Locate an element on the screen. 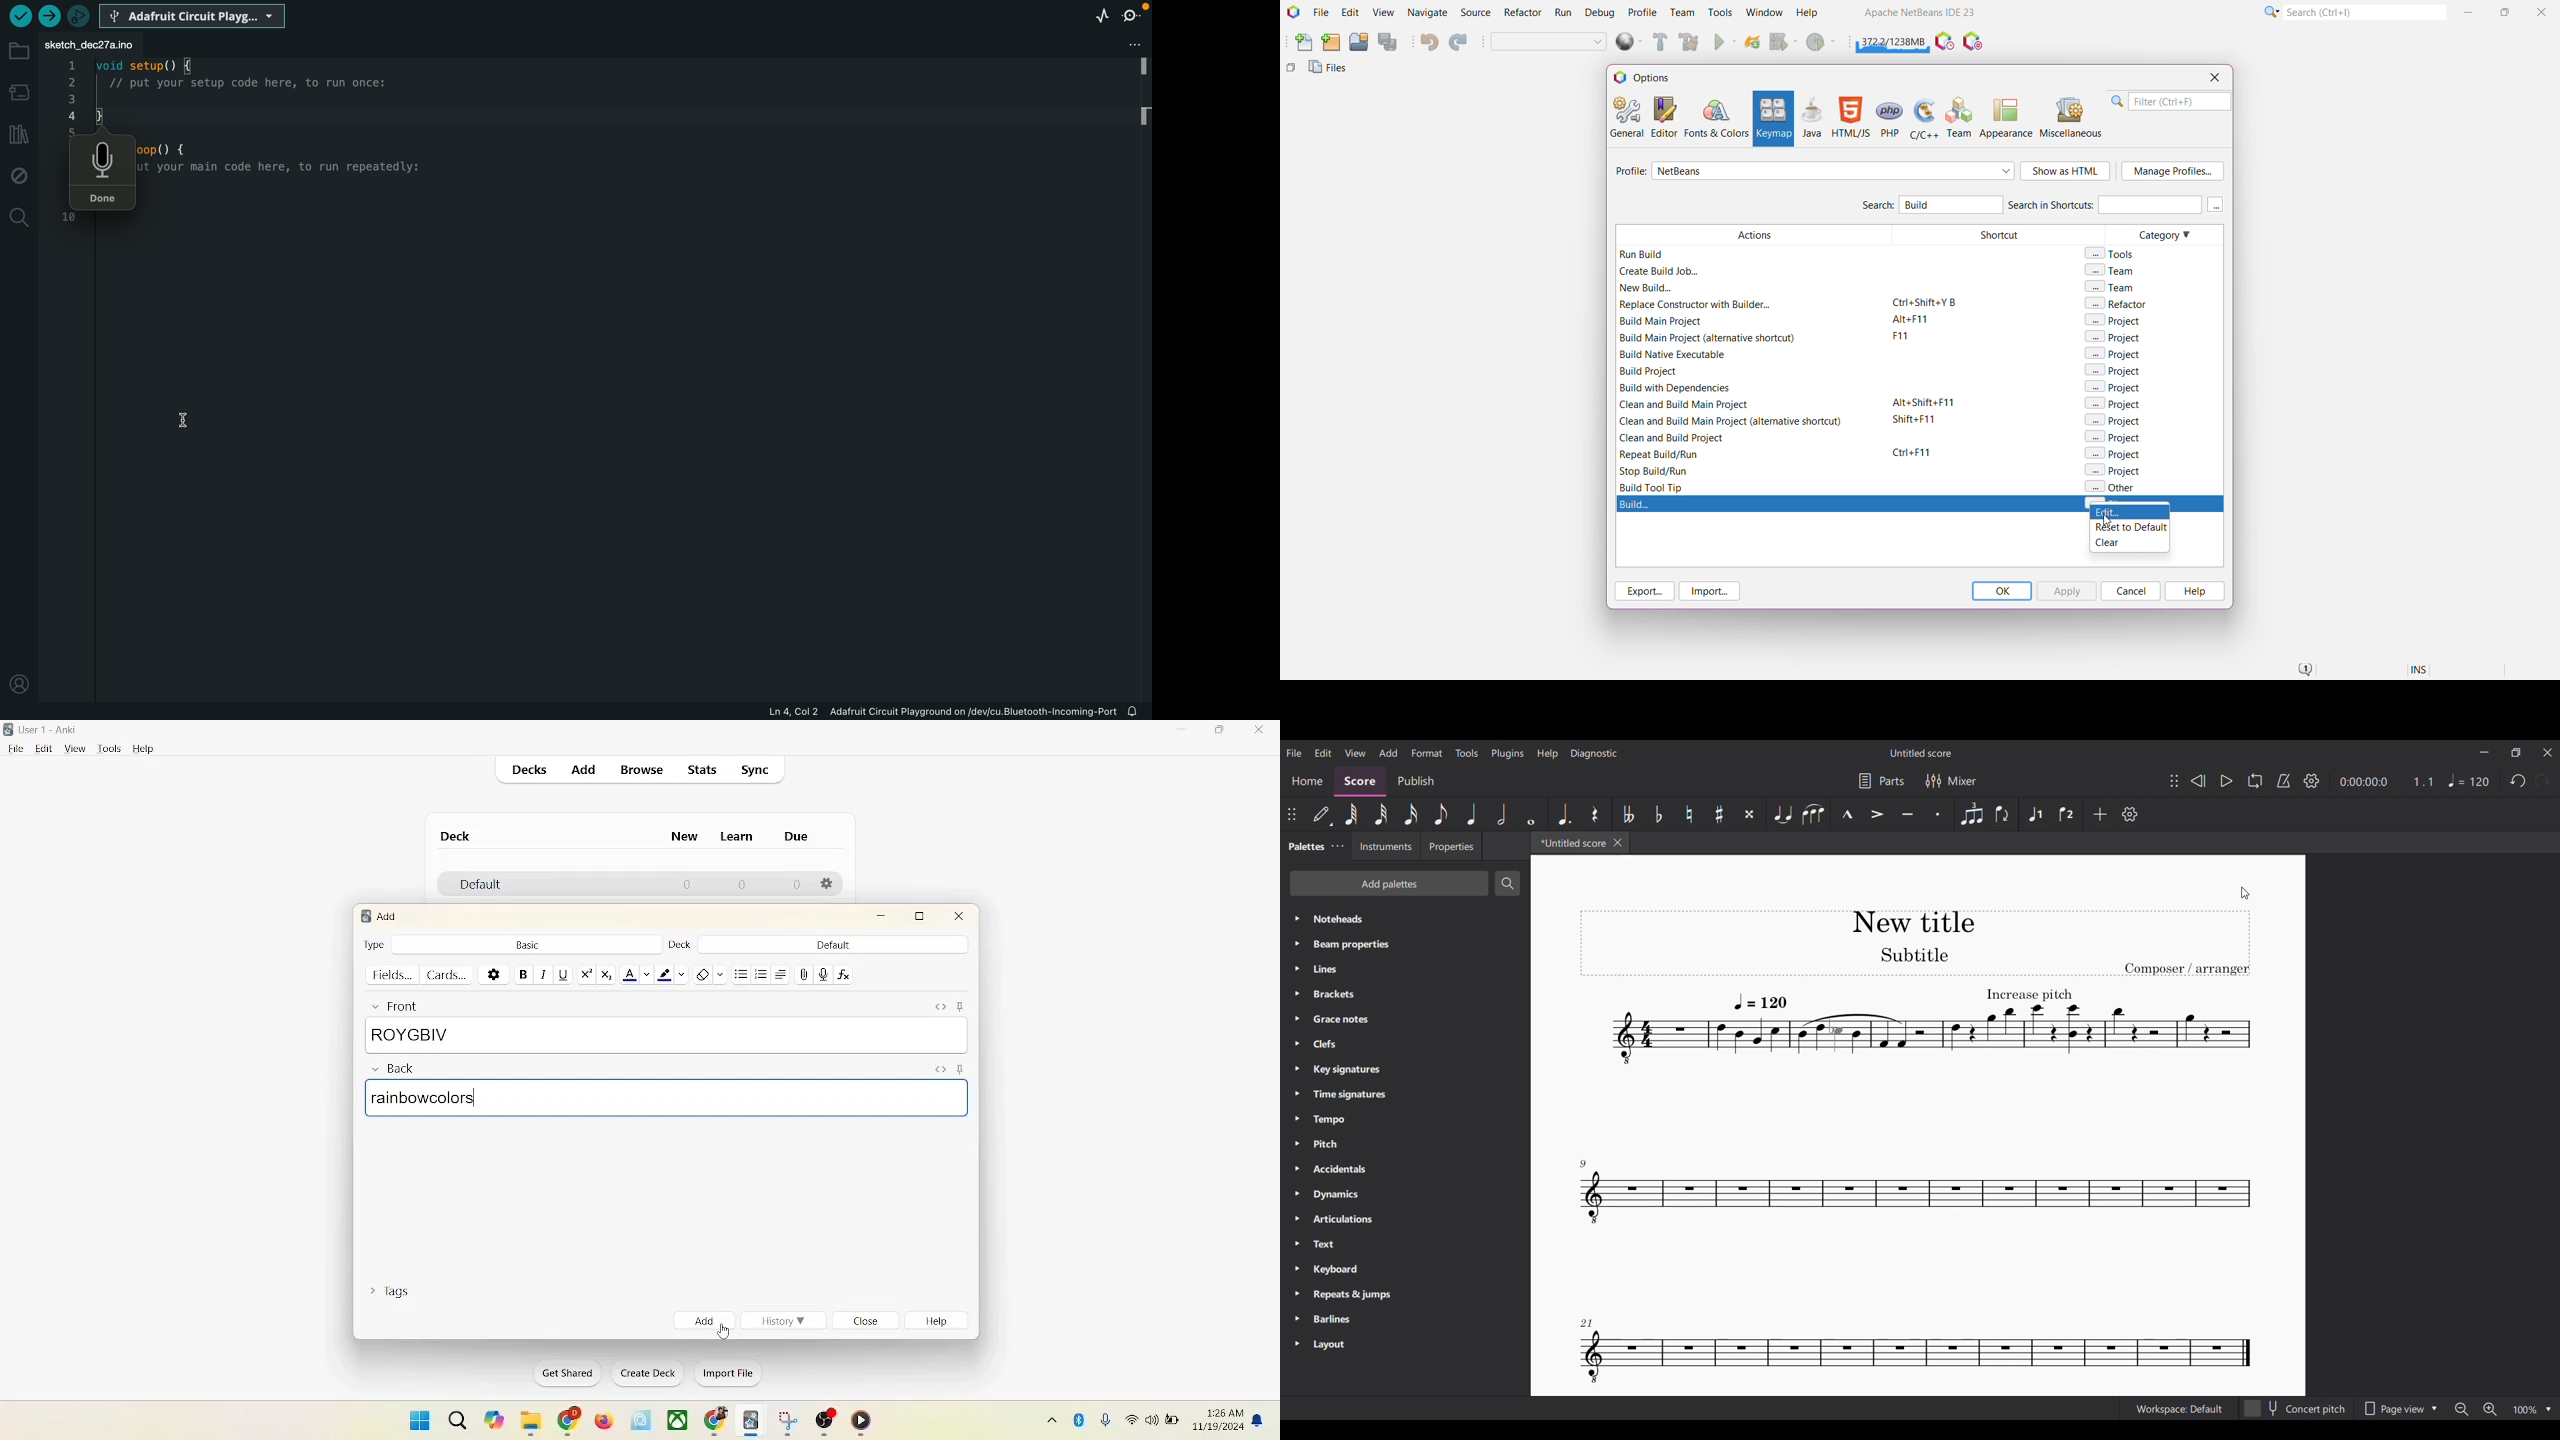 The height and width of the screenshot is (1456, 2576). Add is located at coordinates (2100, 813).